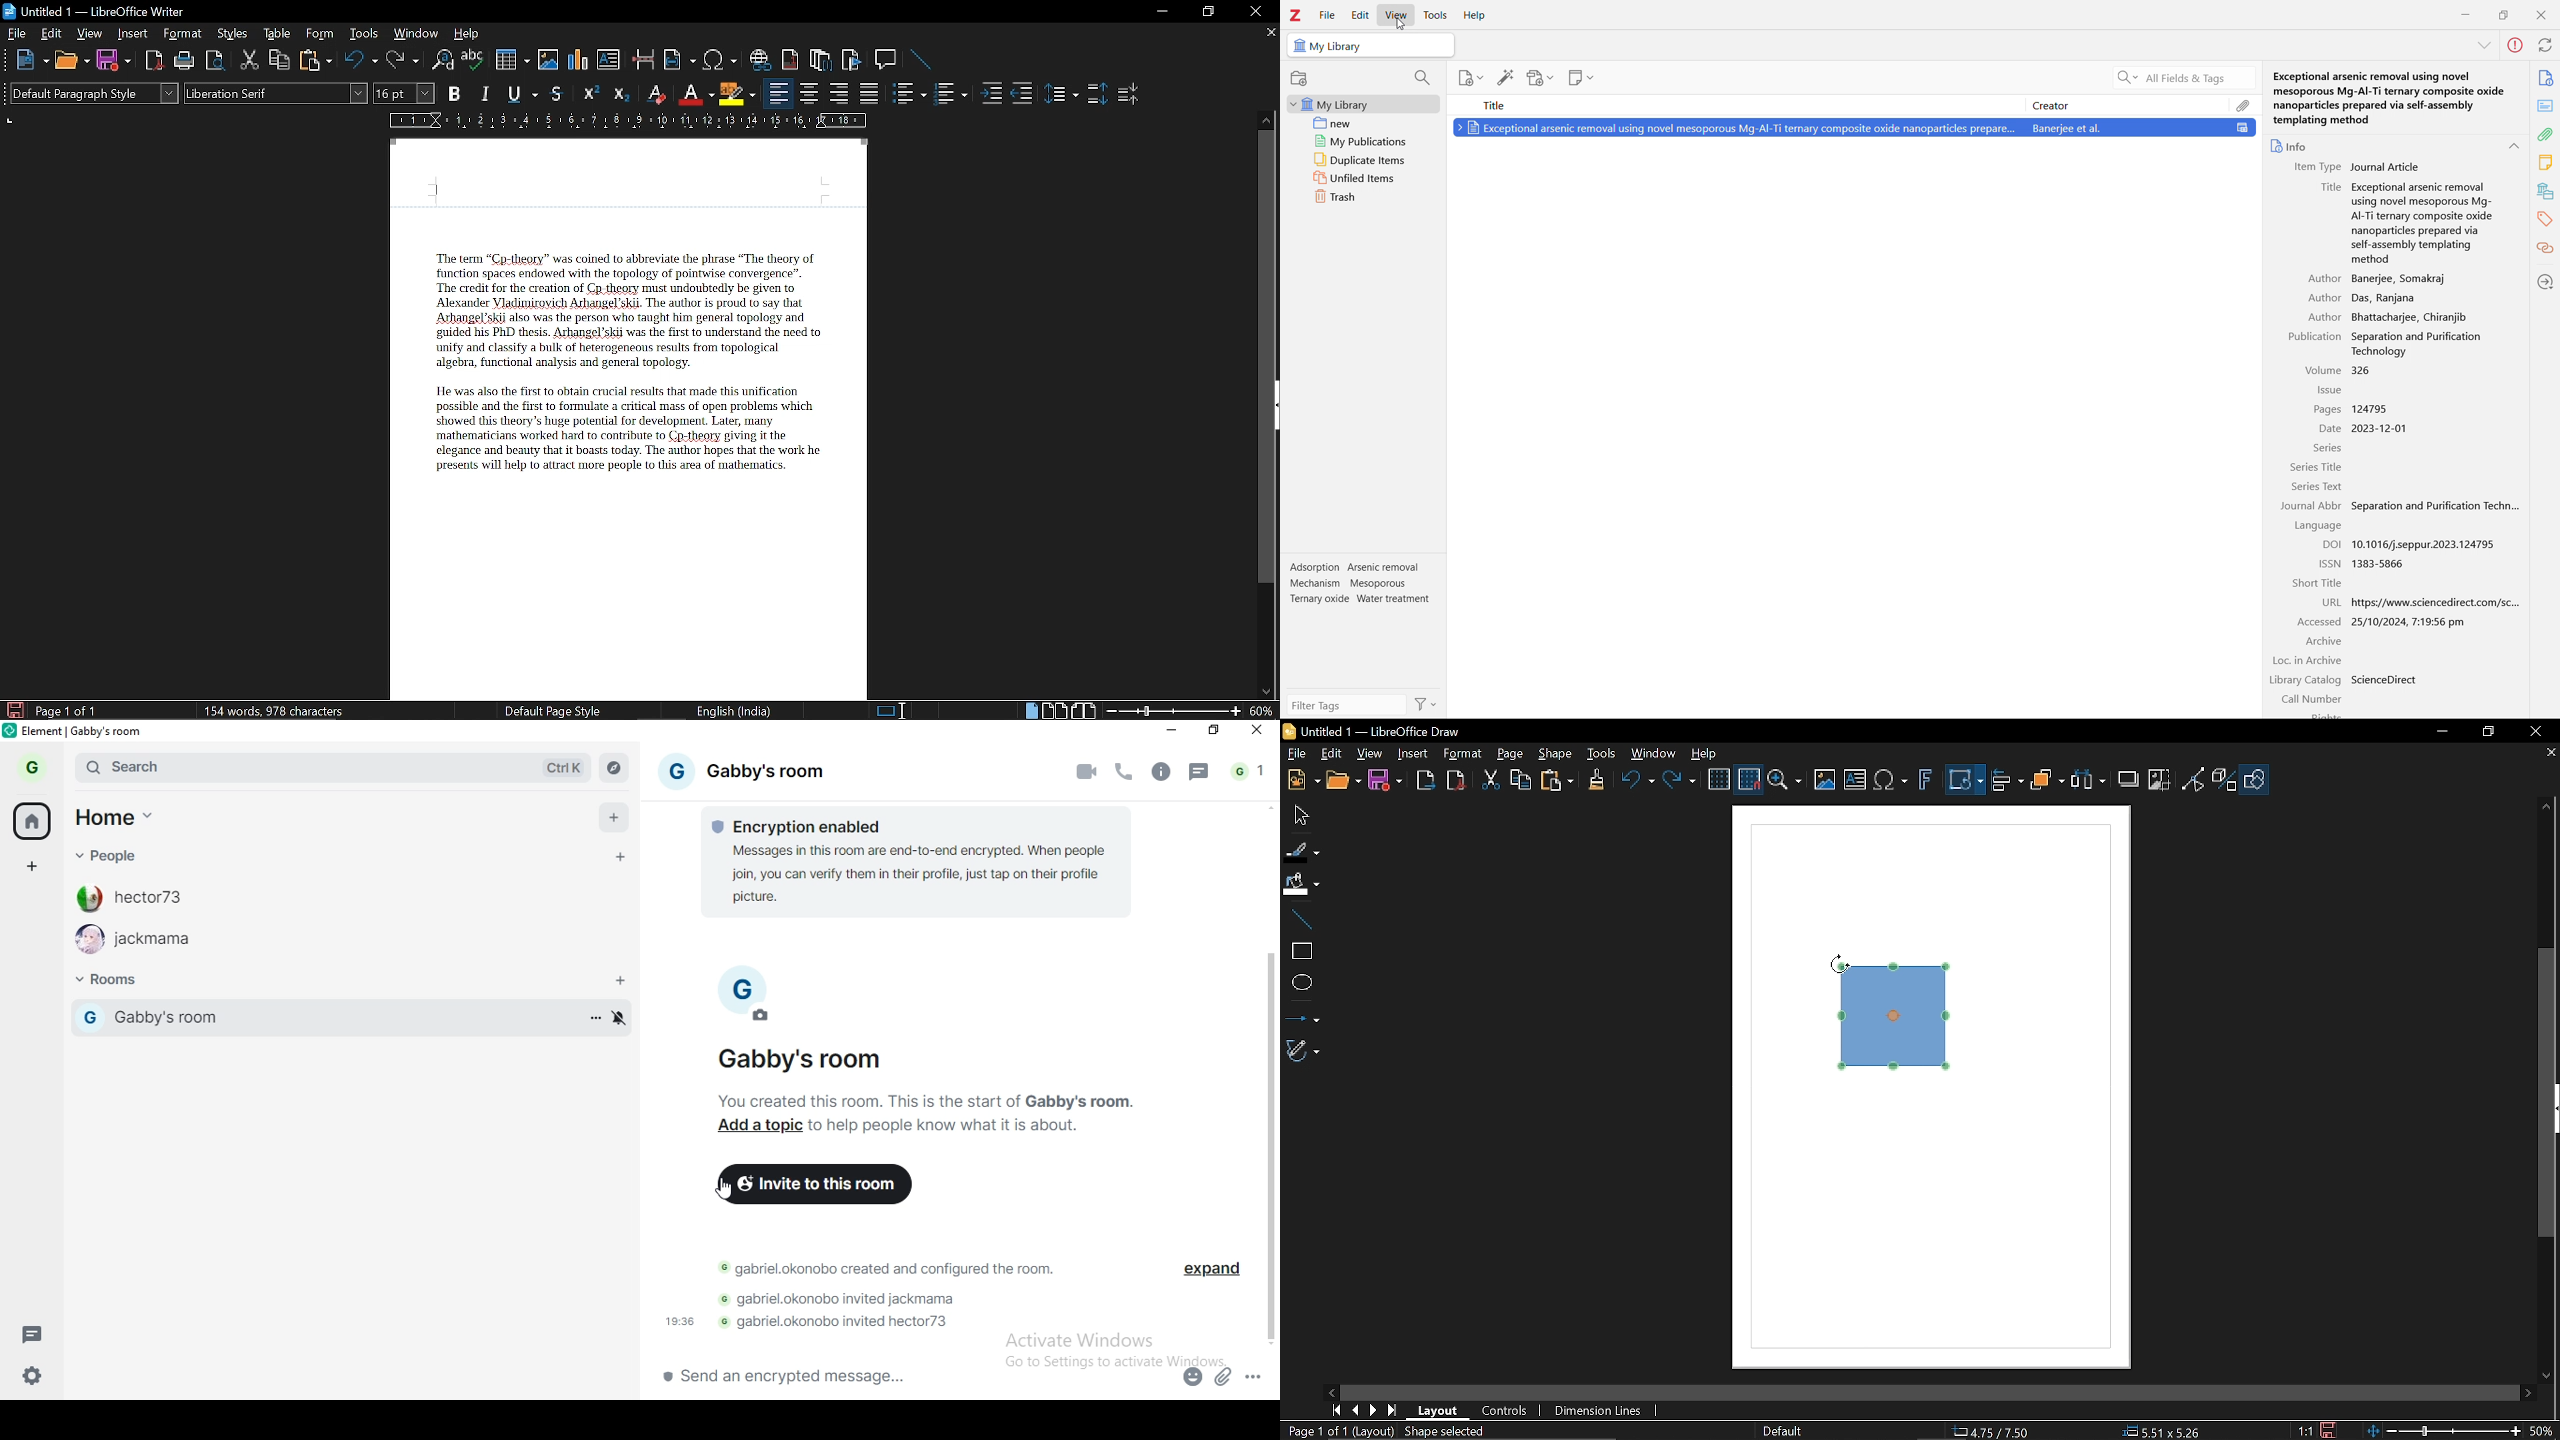 The height and width of the screenshot is (1456, 2576). I want to click on gabby's rooom, so click(780, 772).